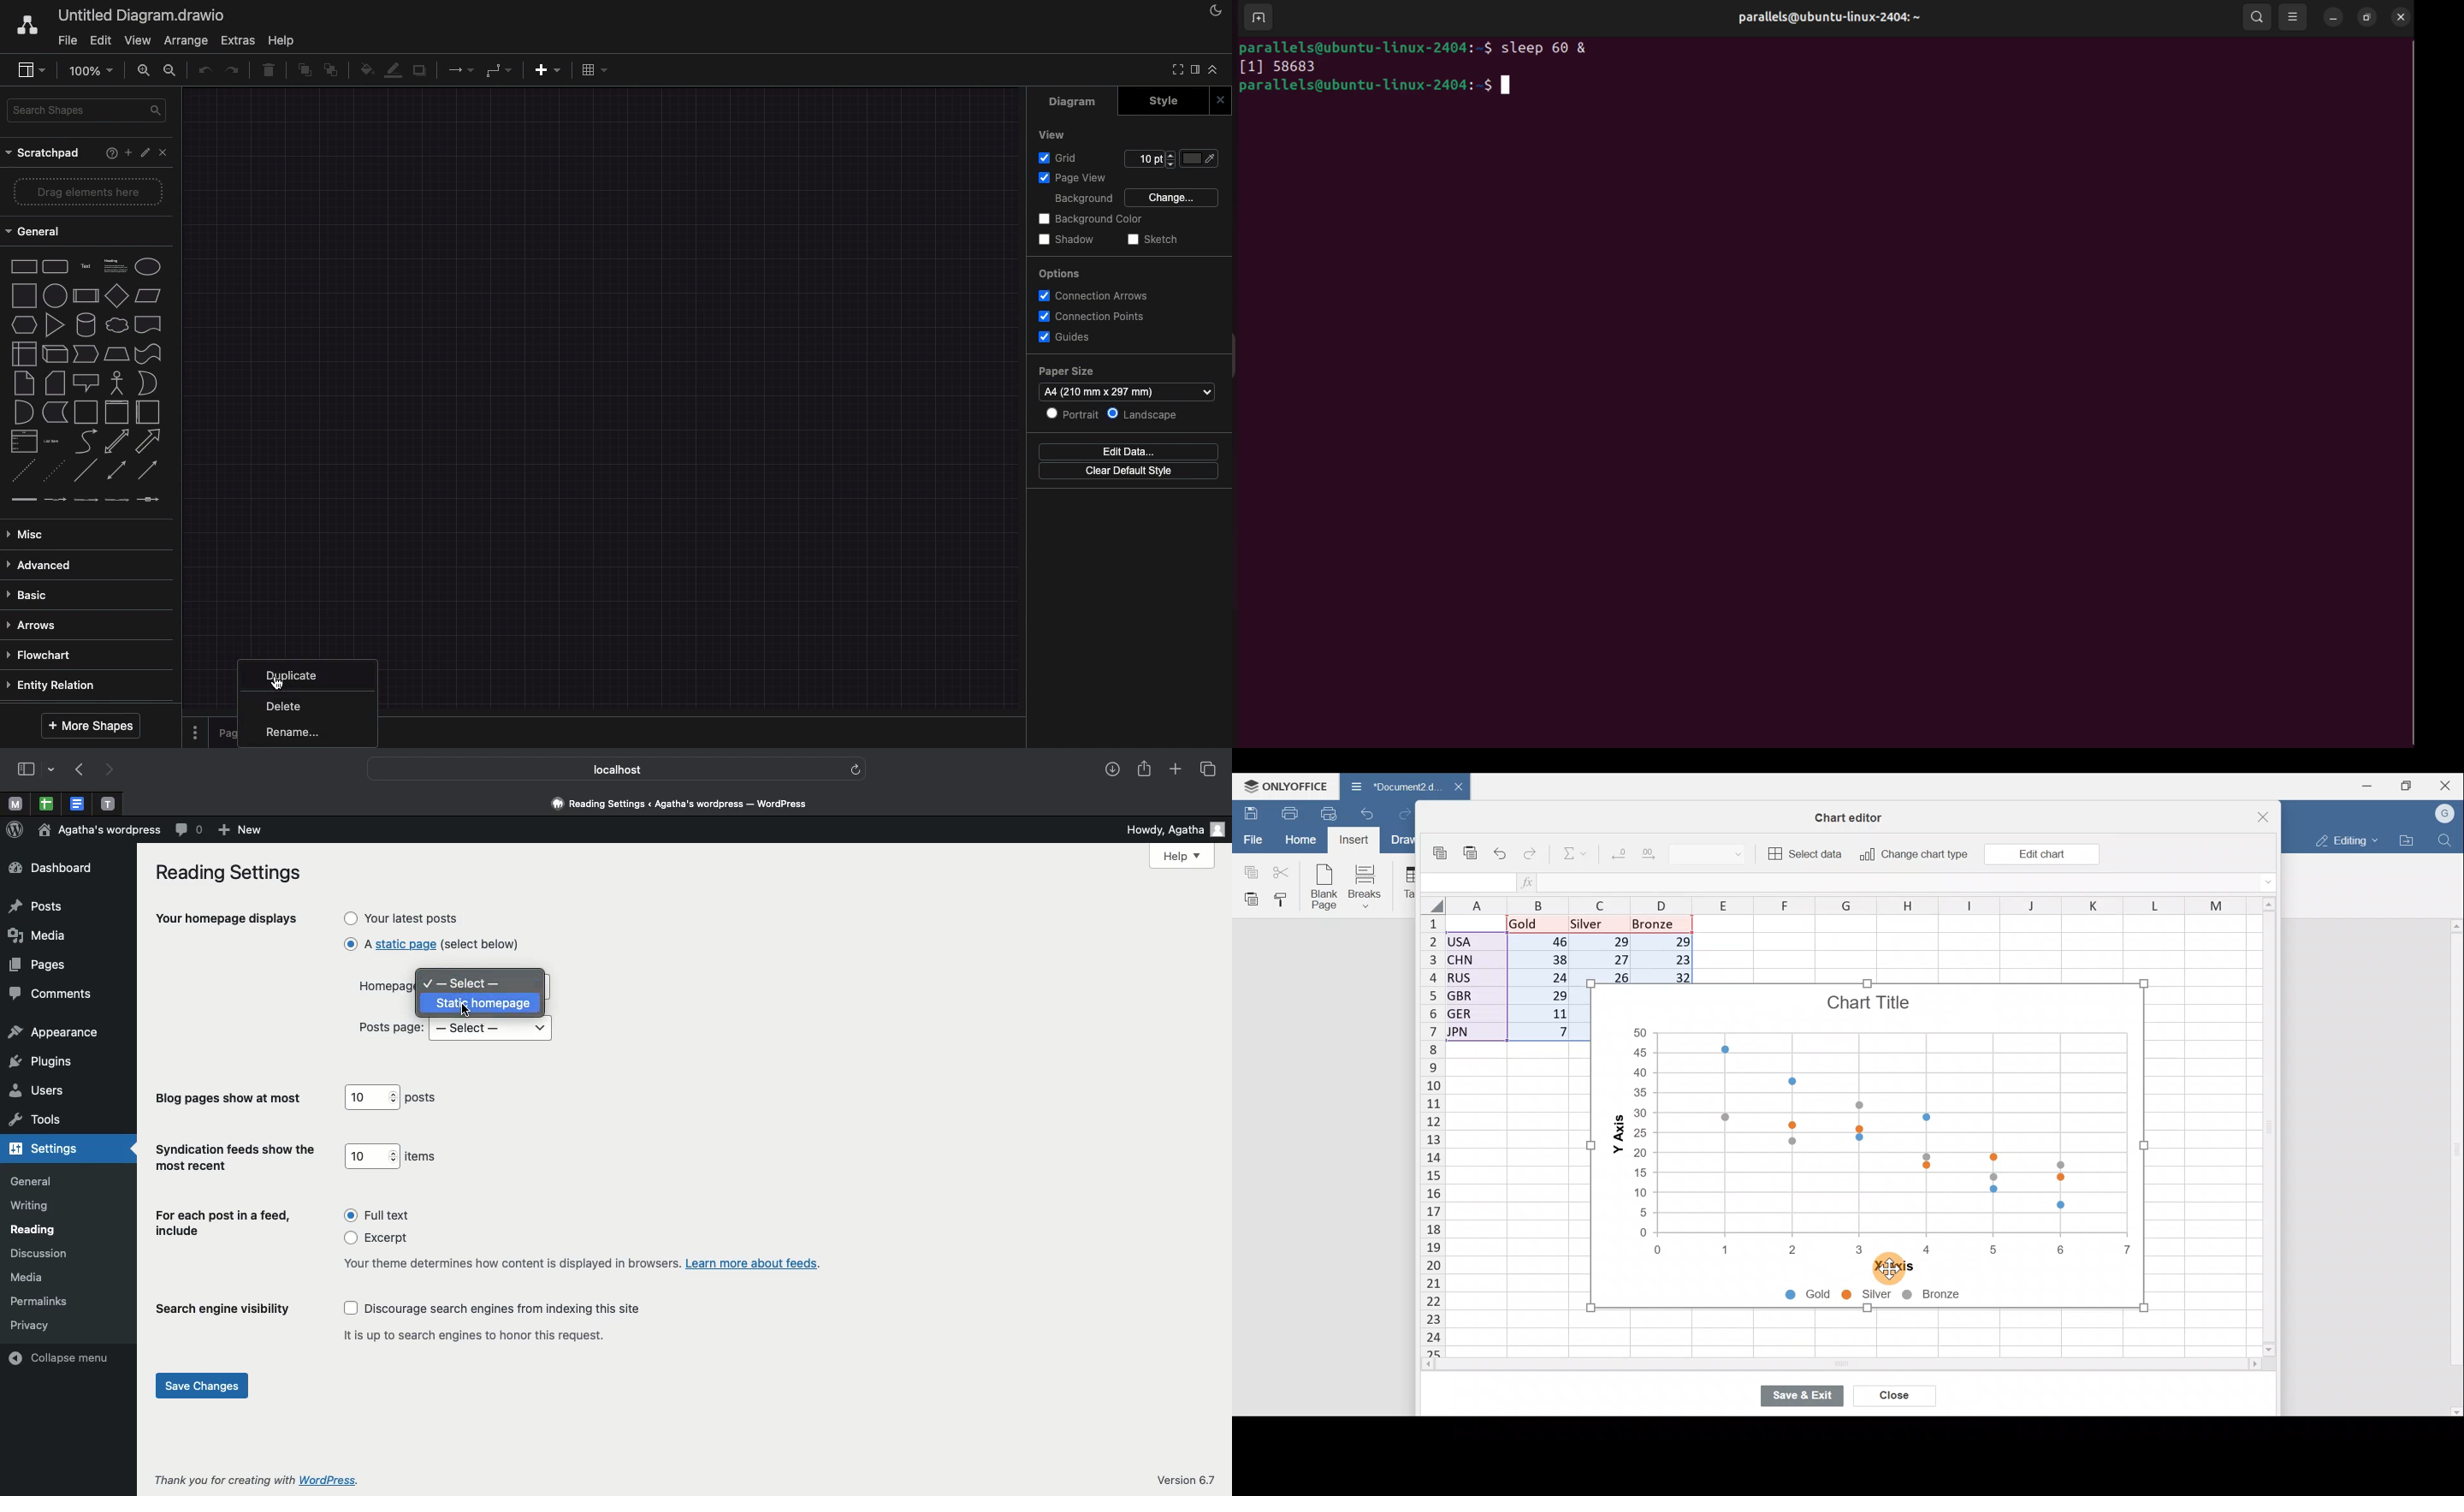 This screenshot has width=2464, height=1512. Describe the element at coordinates (116, 354) in the screenshot. I see `trapezoid` at that location.